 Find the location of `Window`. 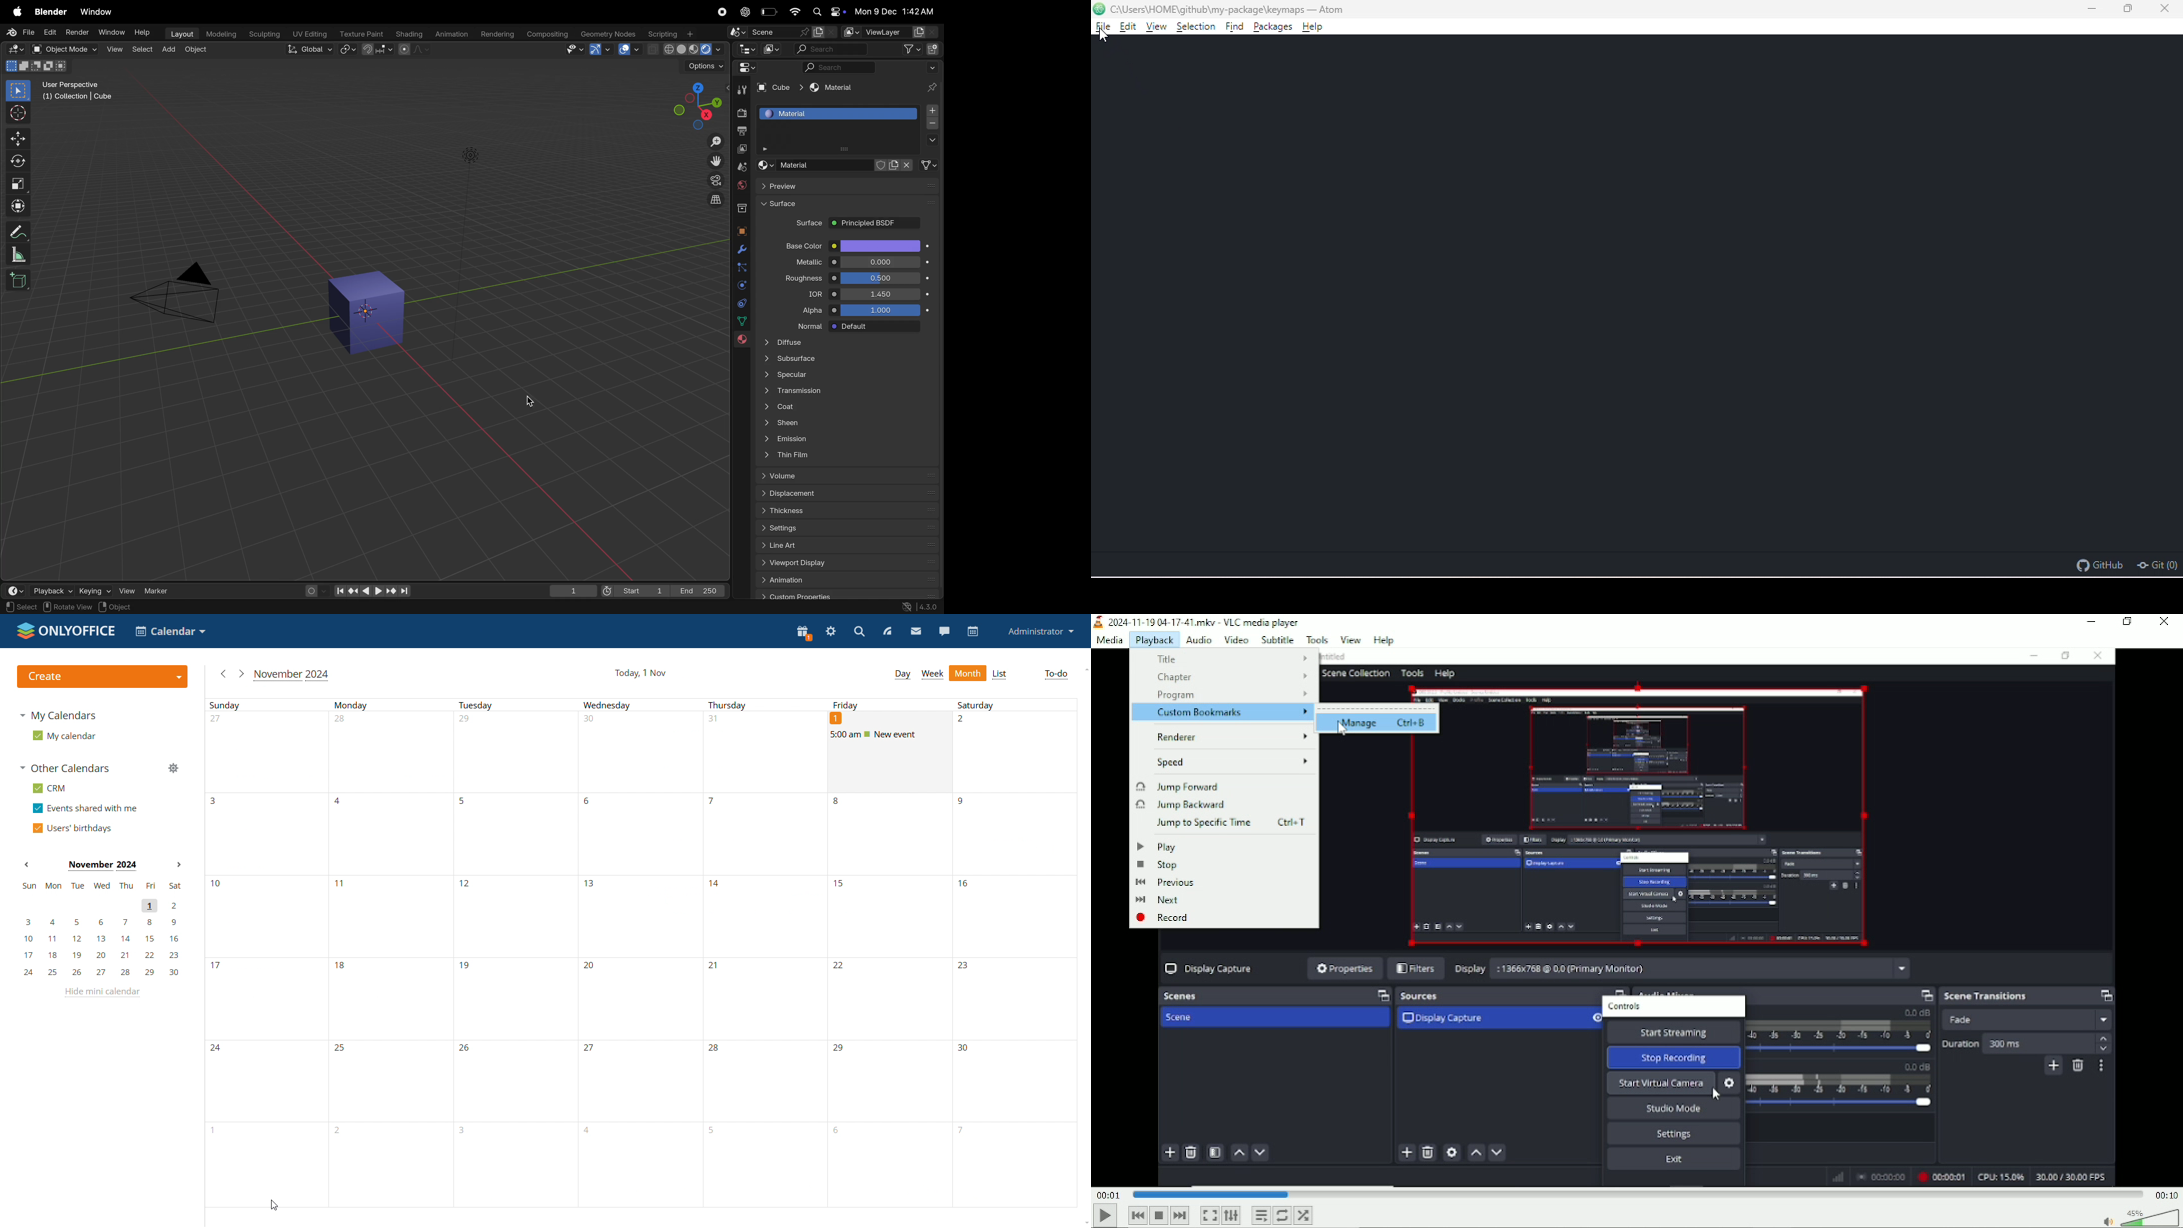

Window is located at coordinates (96, 13).